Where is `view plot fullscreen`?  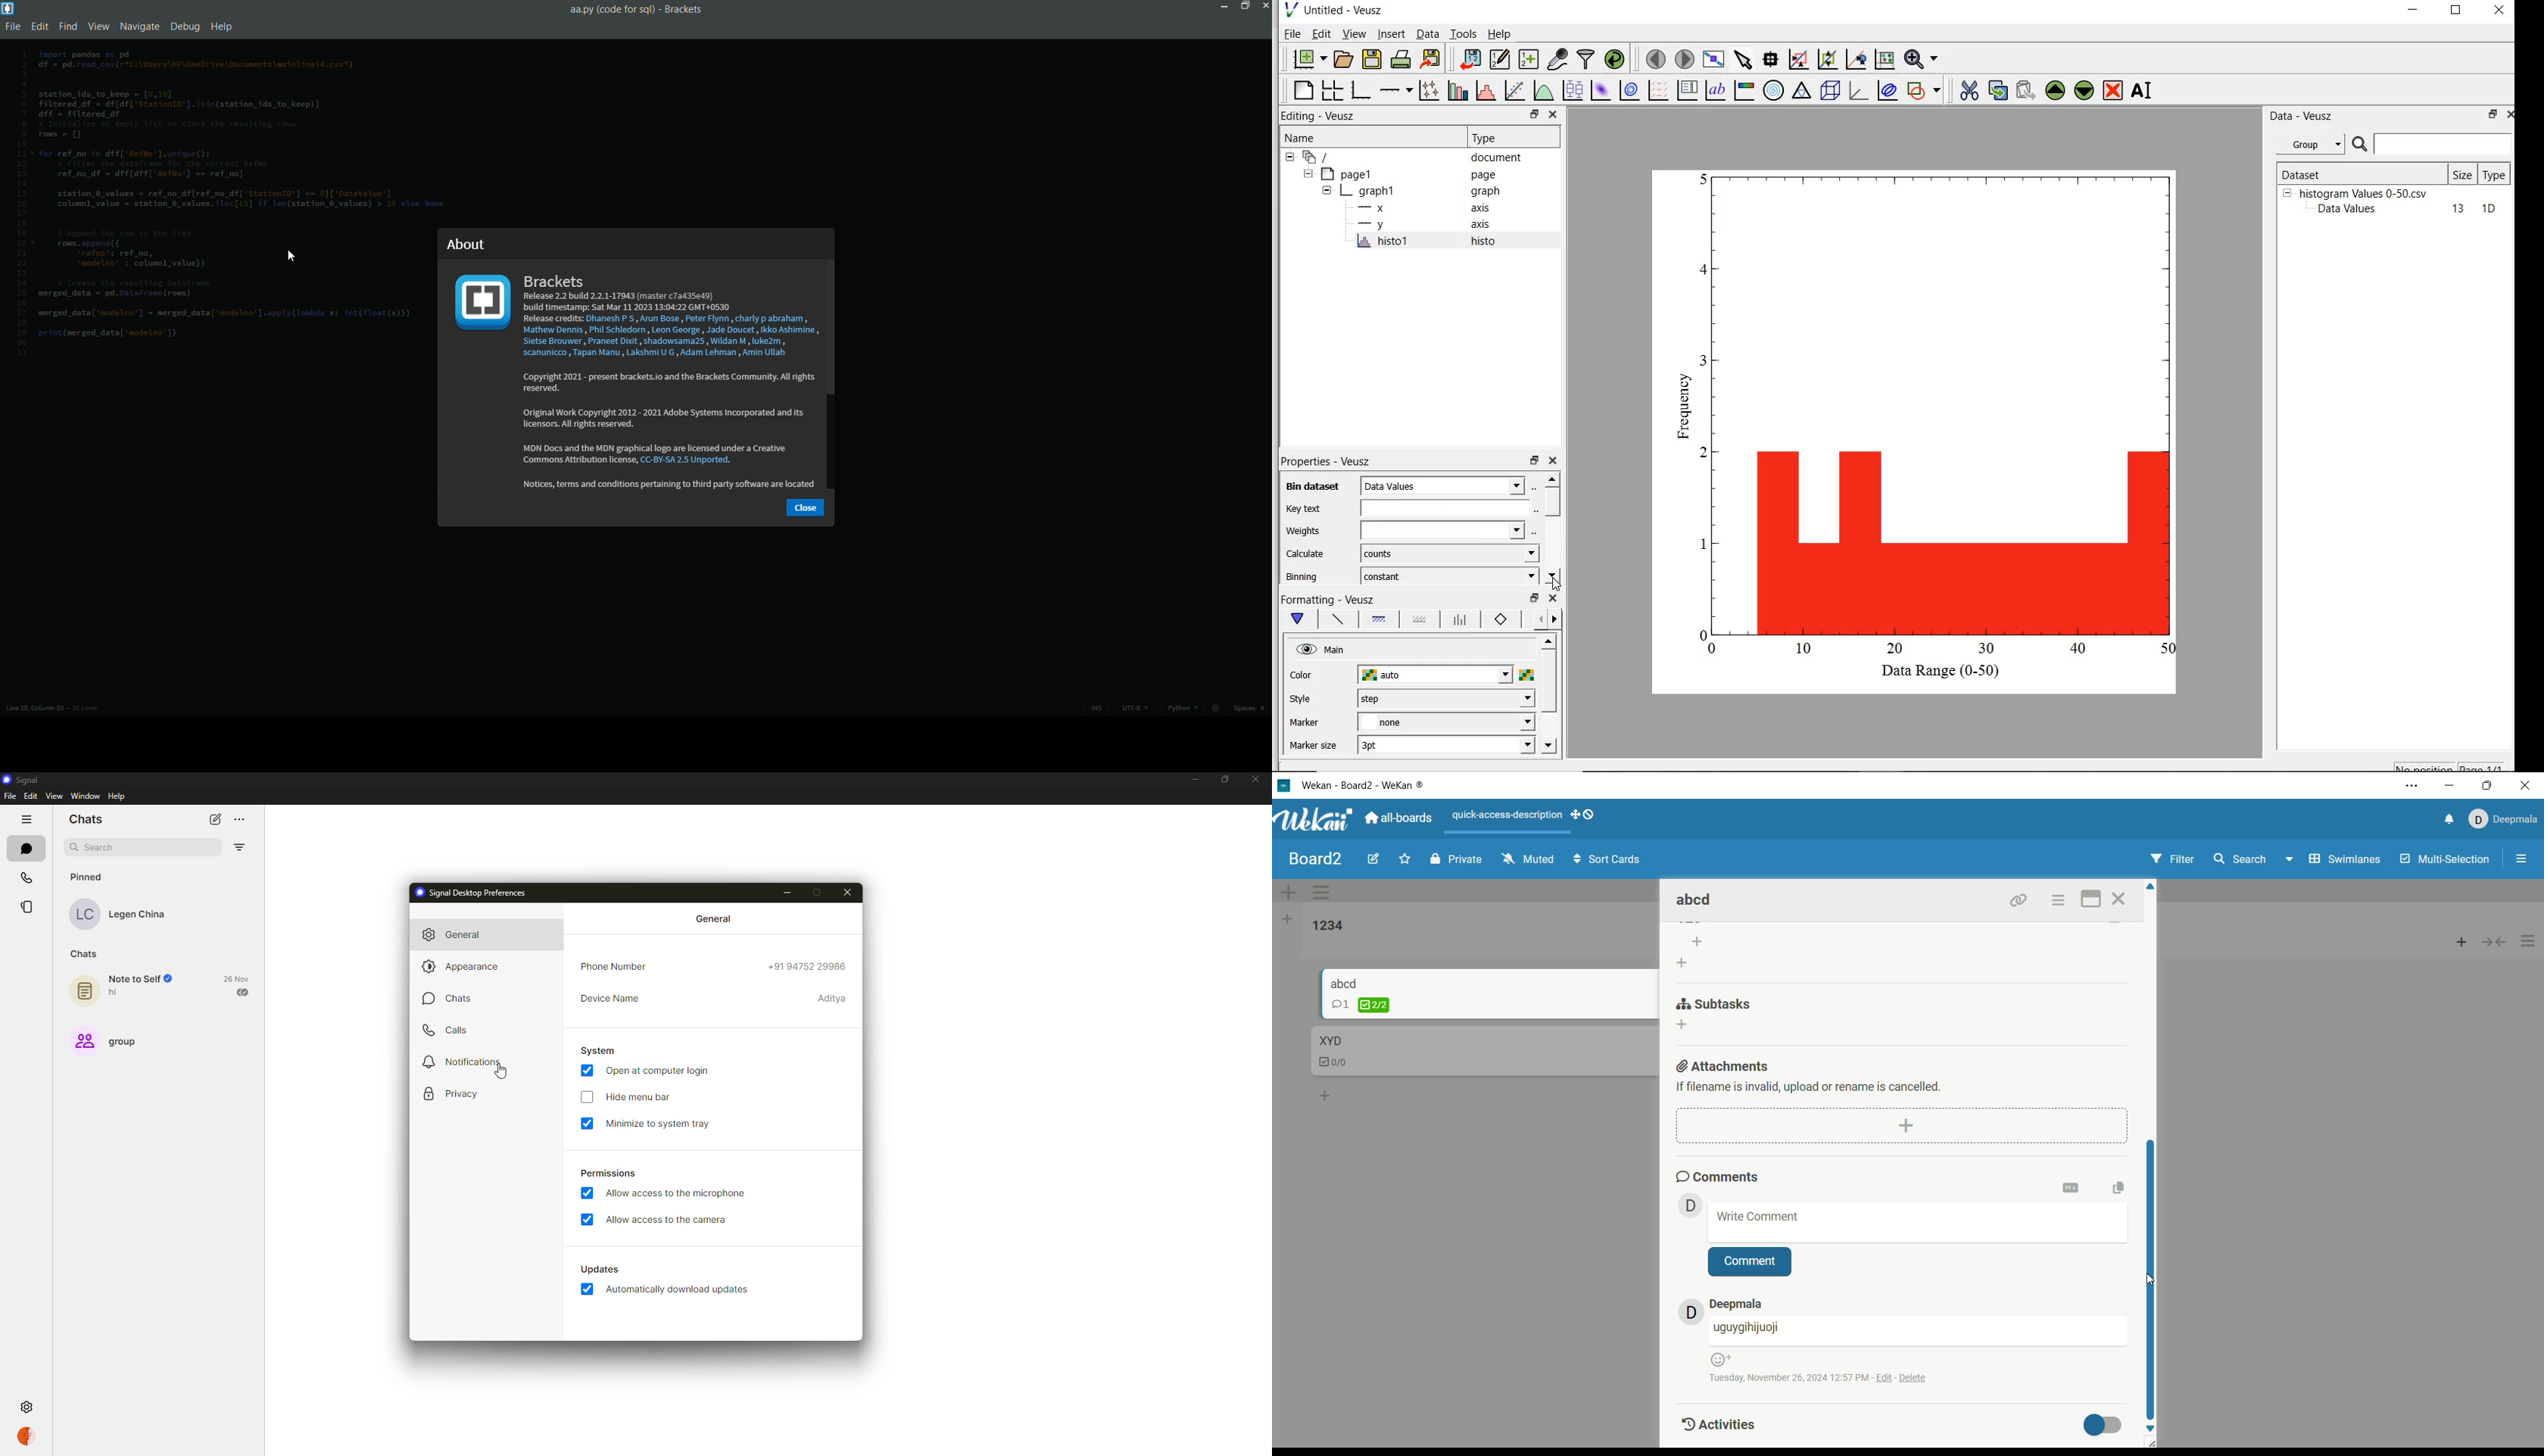
view plot fullscreen is located at coordinates (1714, 58).